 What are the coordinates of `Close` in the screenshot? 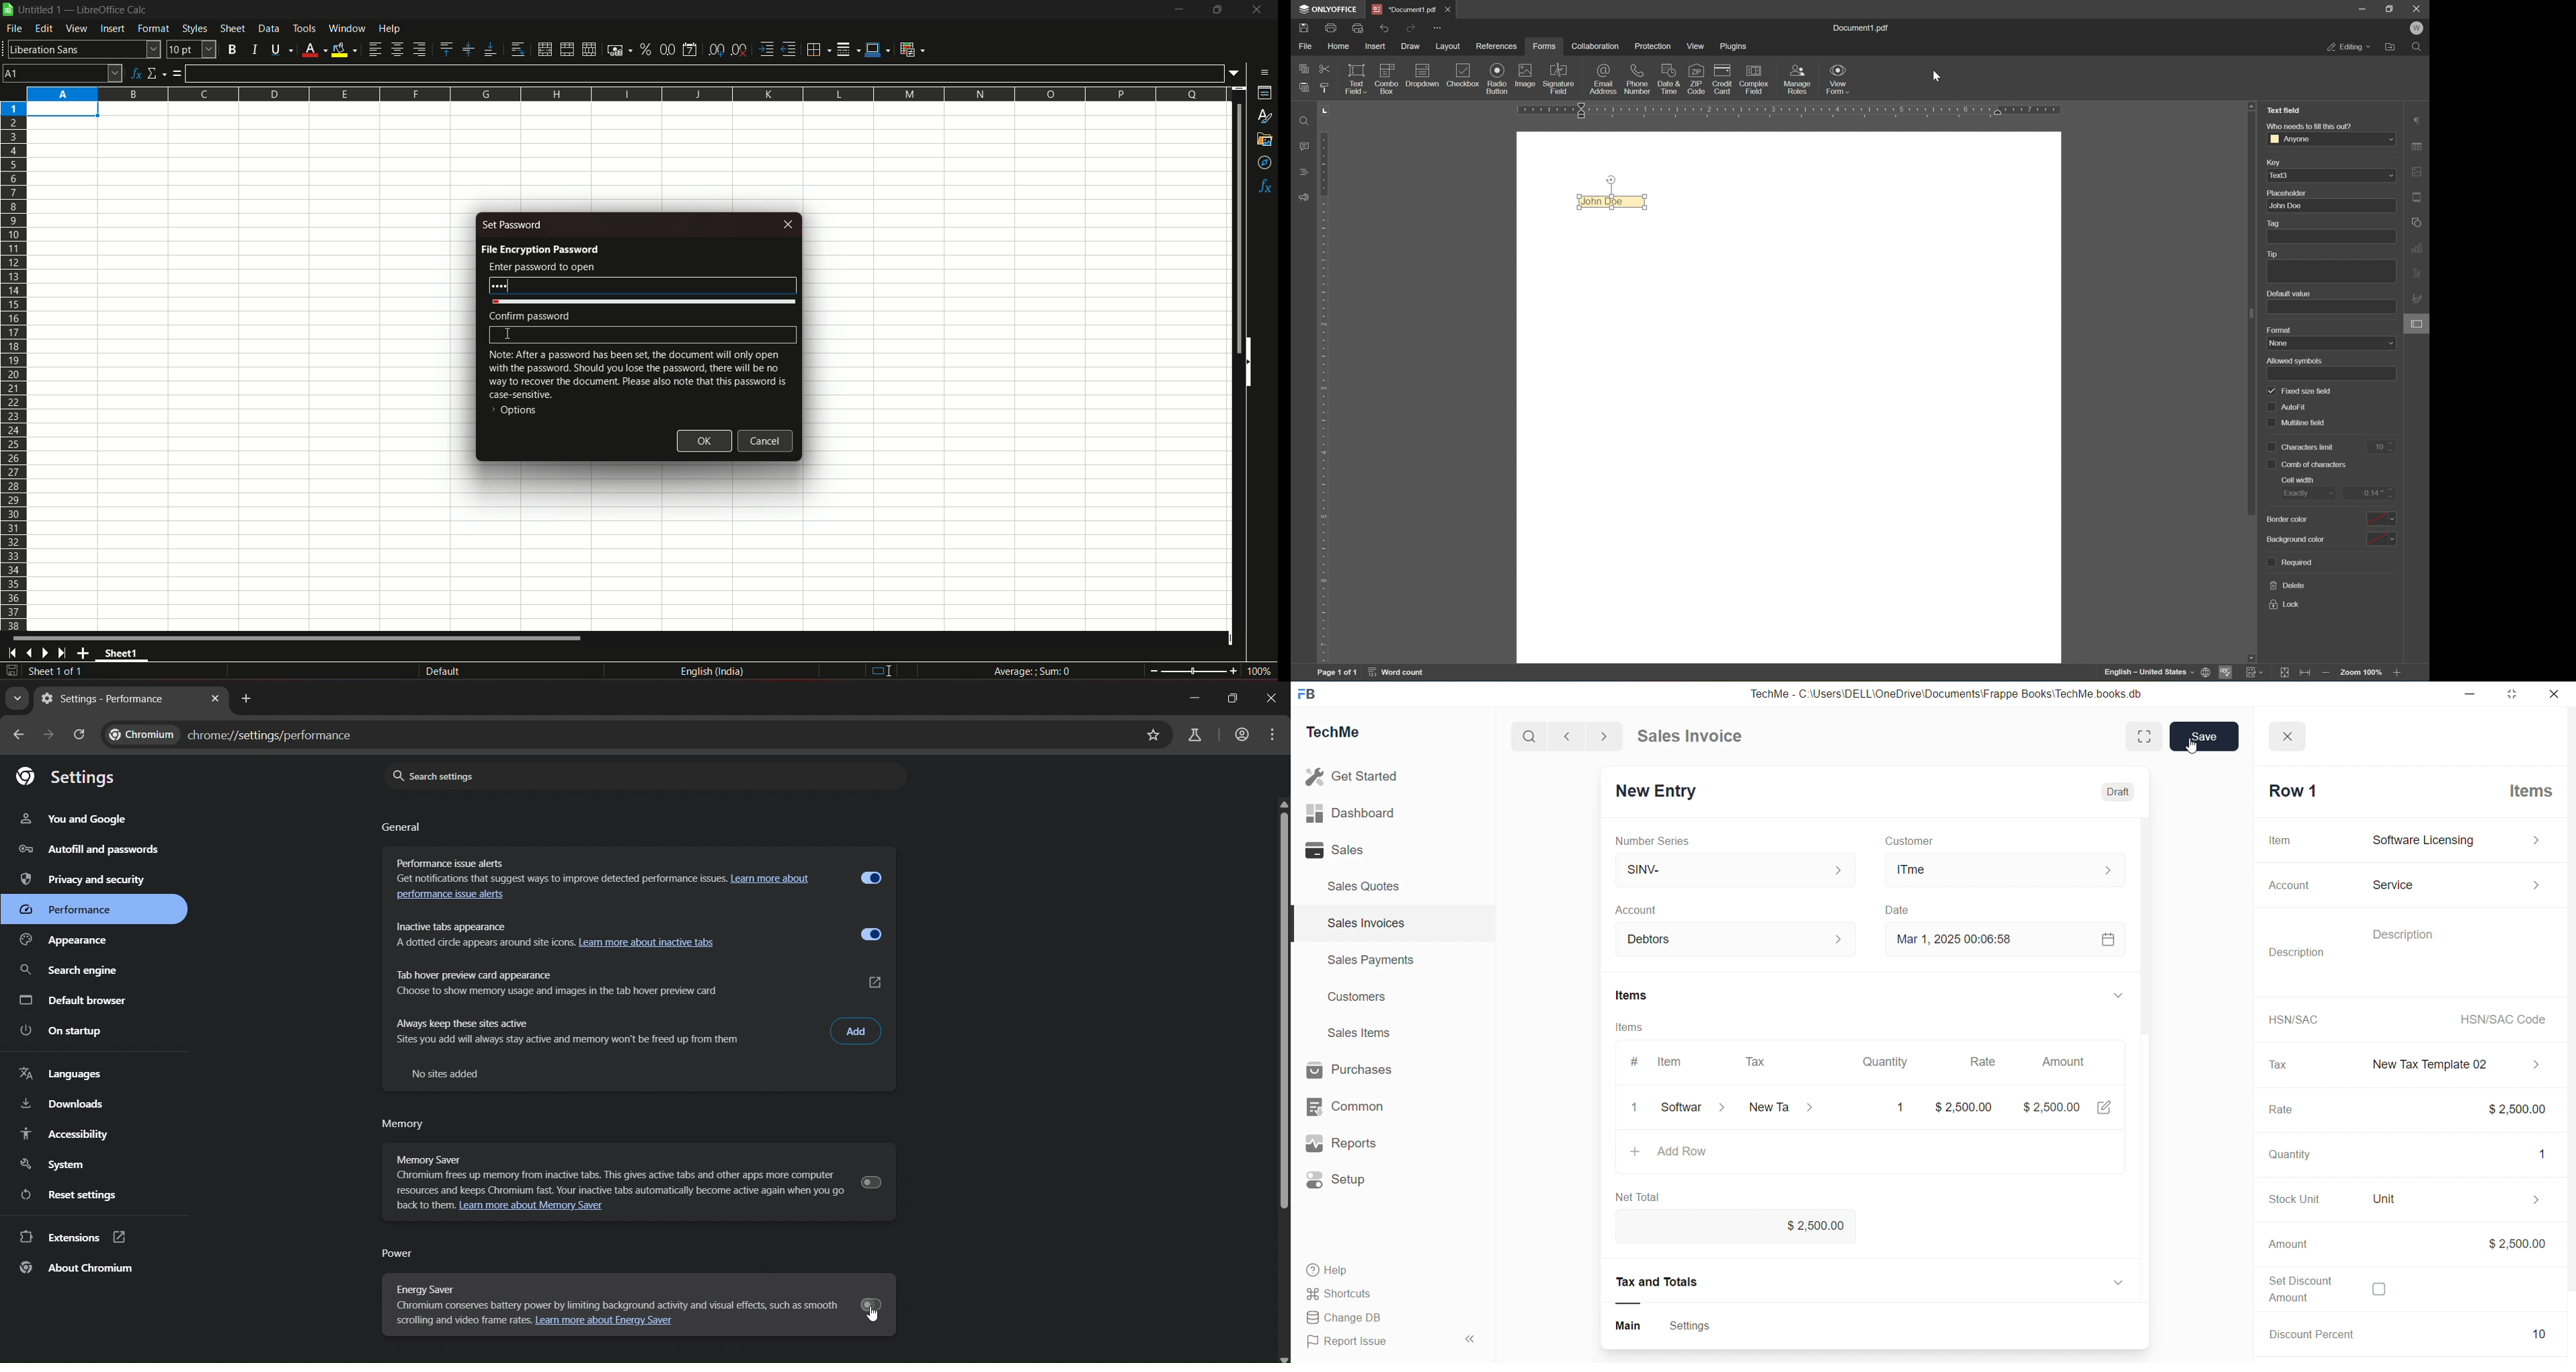 It's located at (2558, 697).